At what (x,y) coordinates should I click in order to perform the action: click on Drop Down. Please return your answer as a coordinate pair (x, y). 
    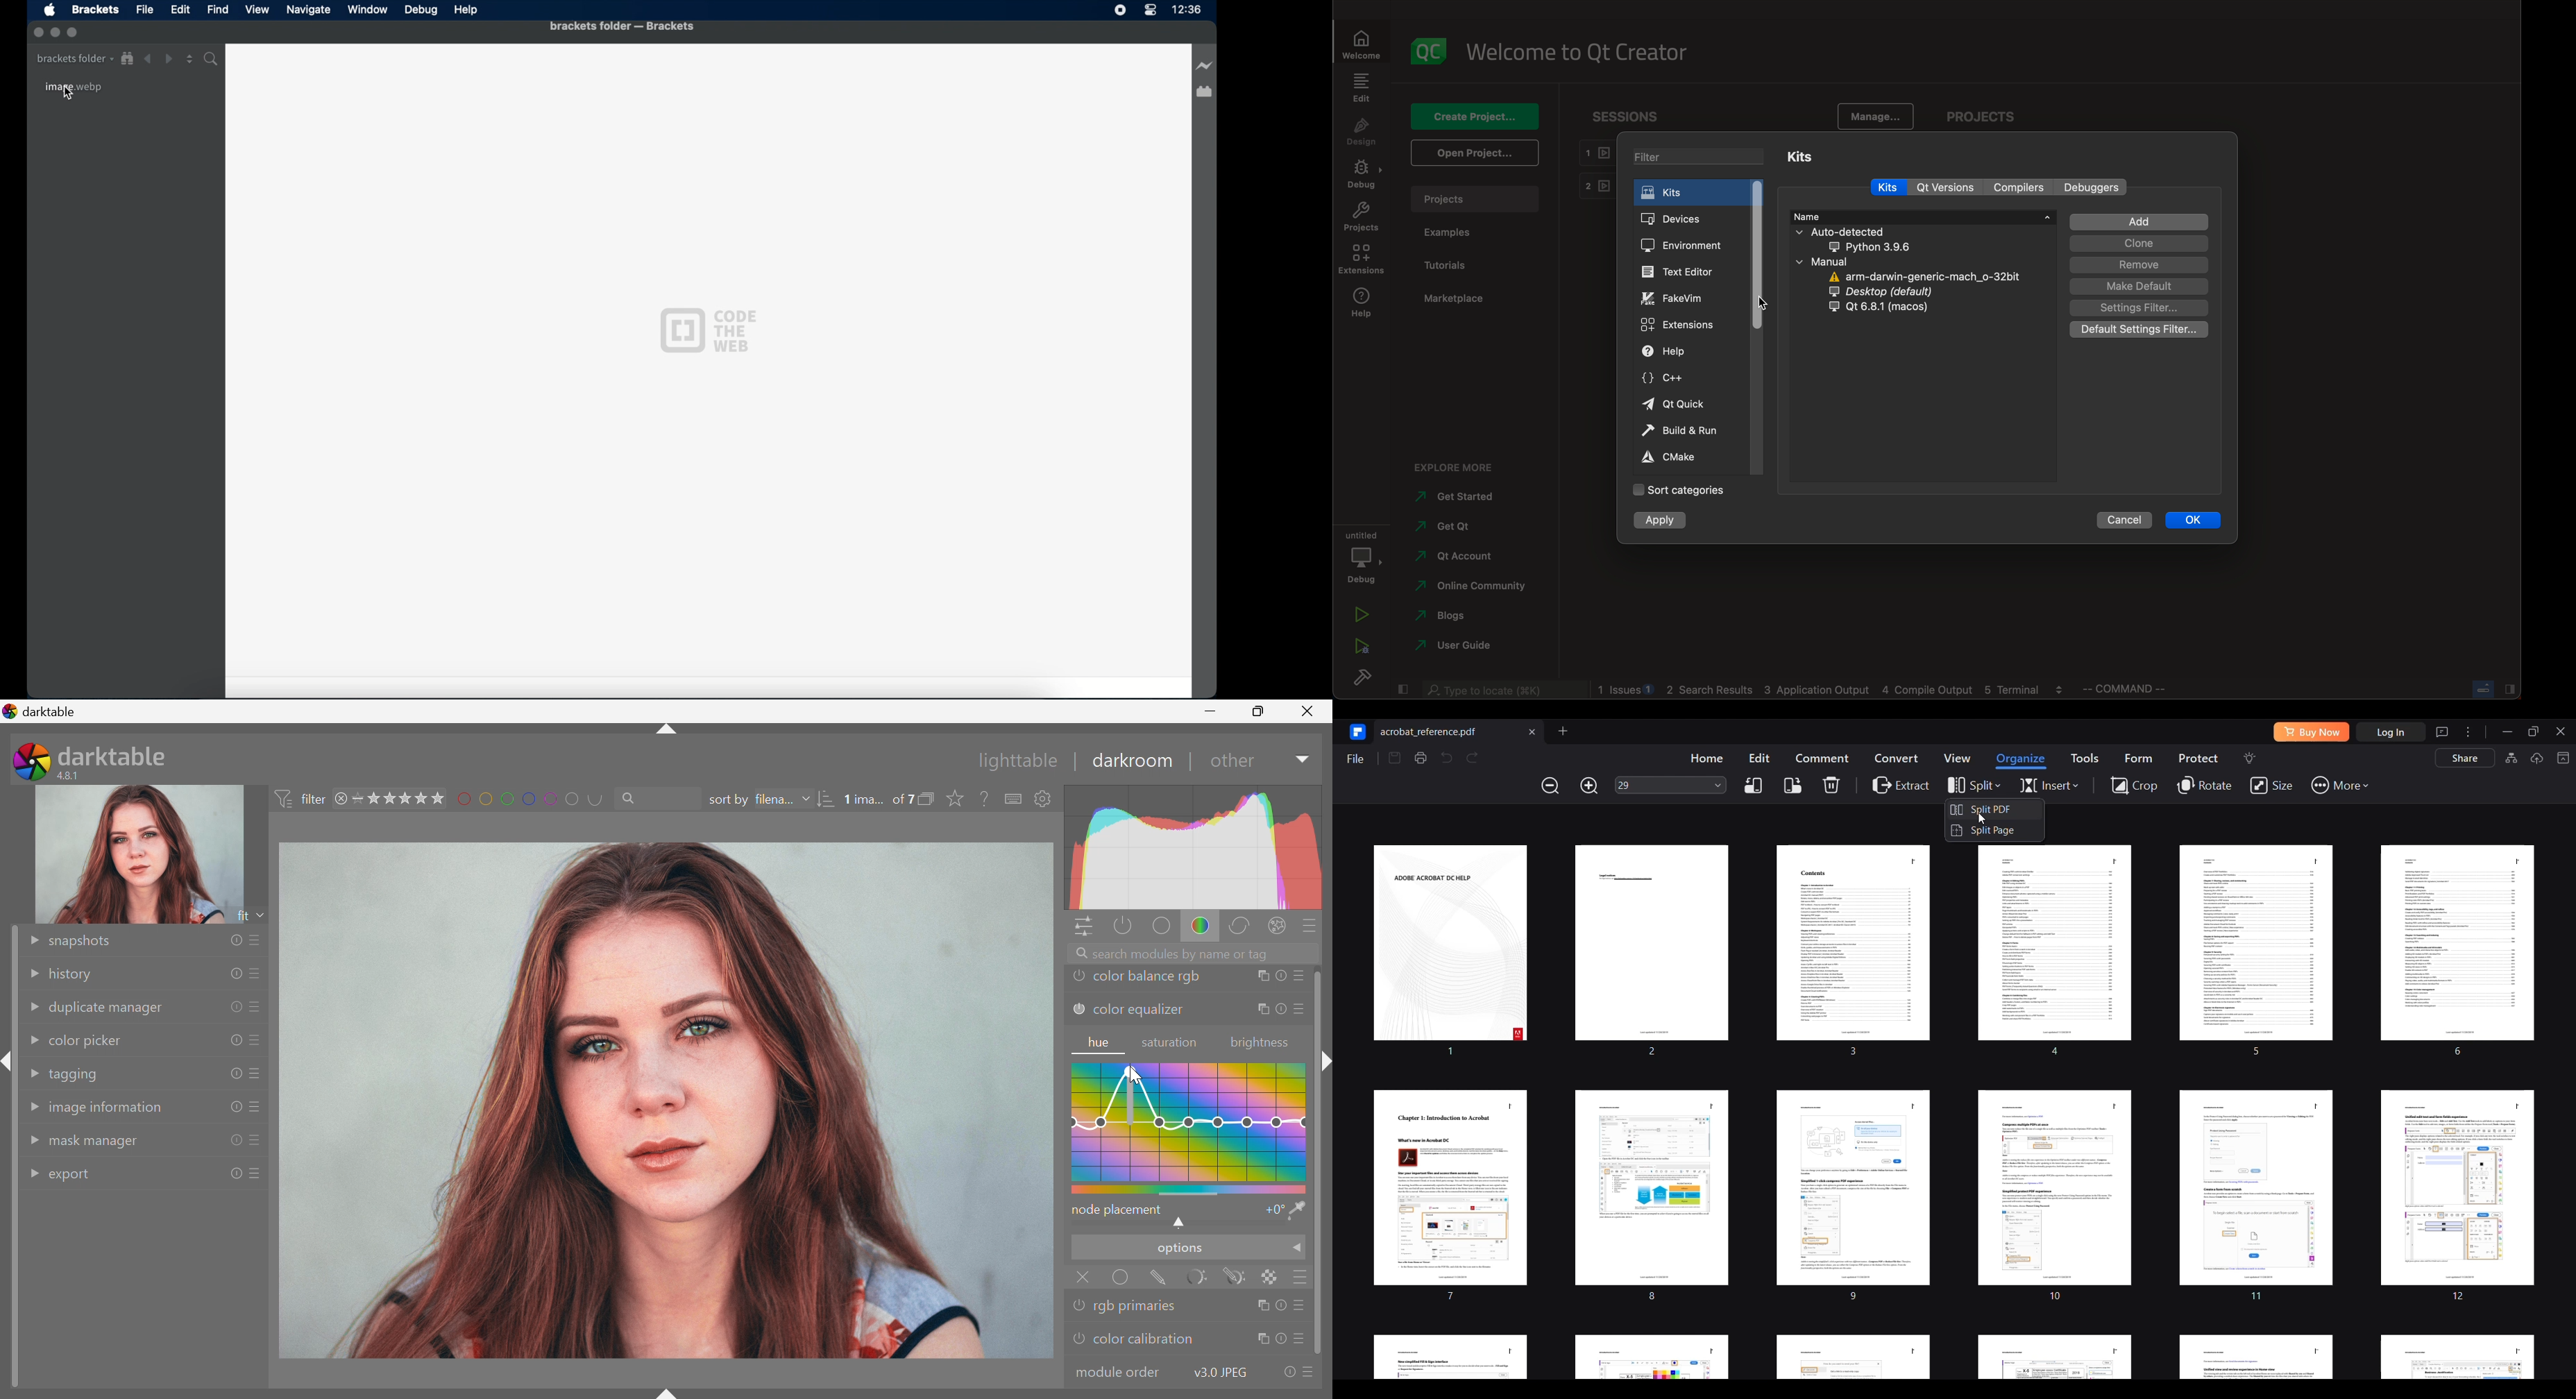
    Looking at the image, I should click on (33, 1141).